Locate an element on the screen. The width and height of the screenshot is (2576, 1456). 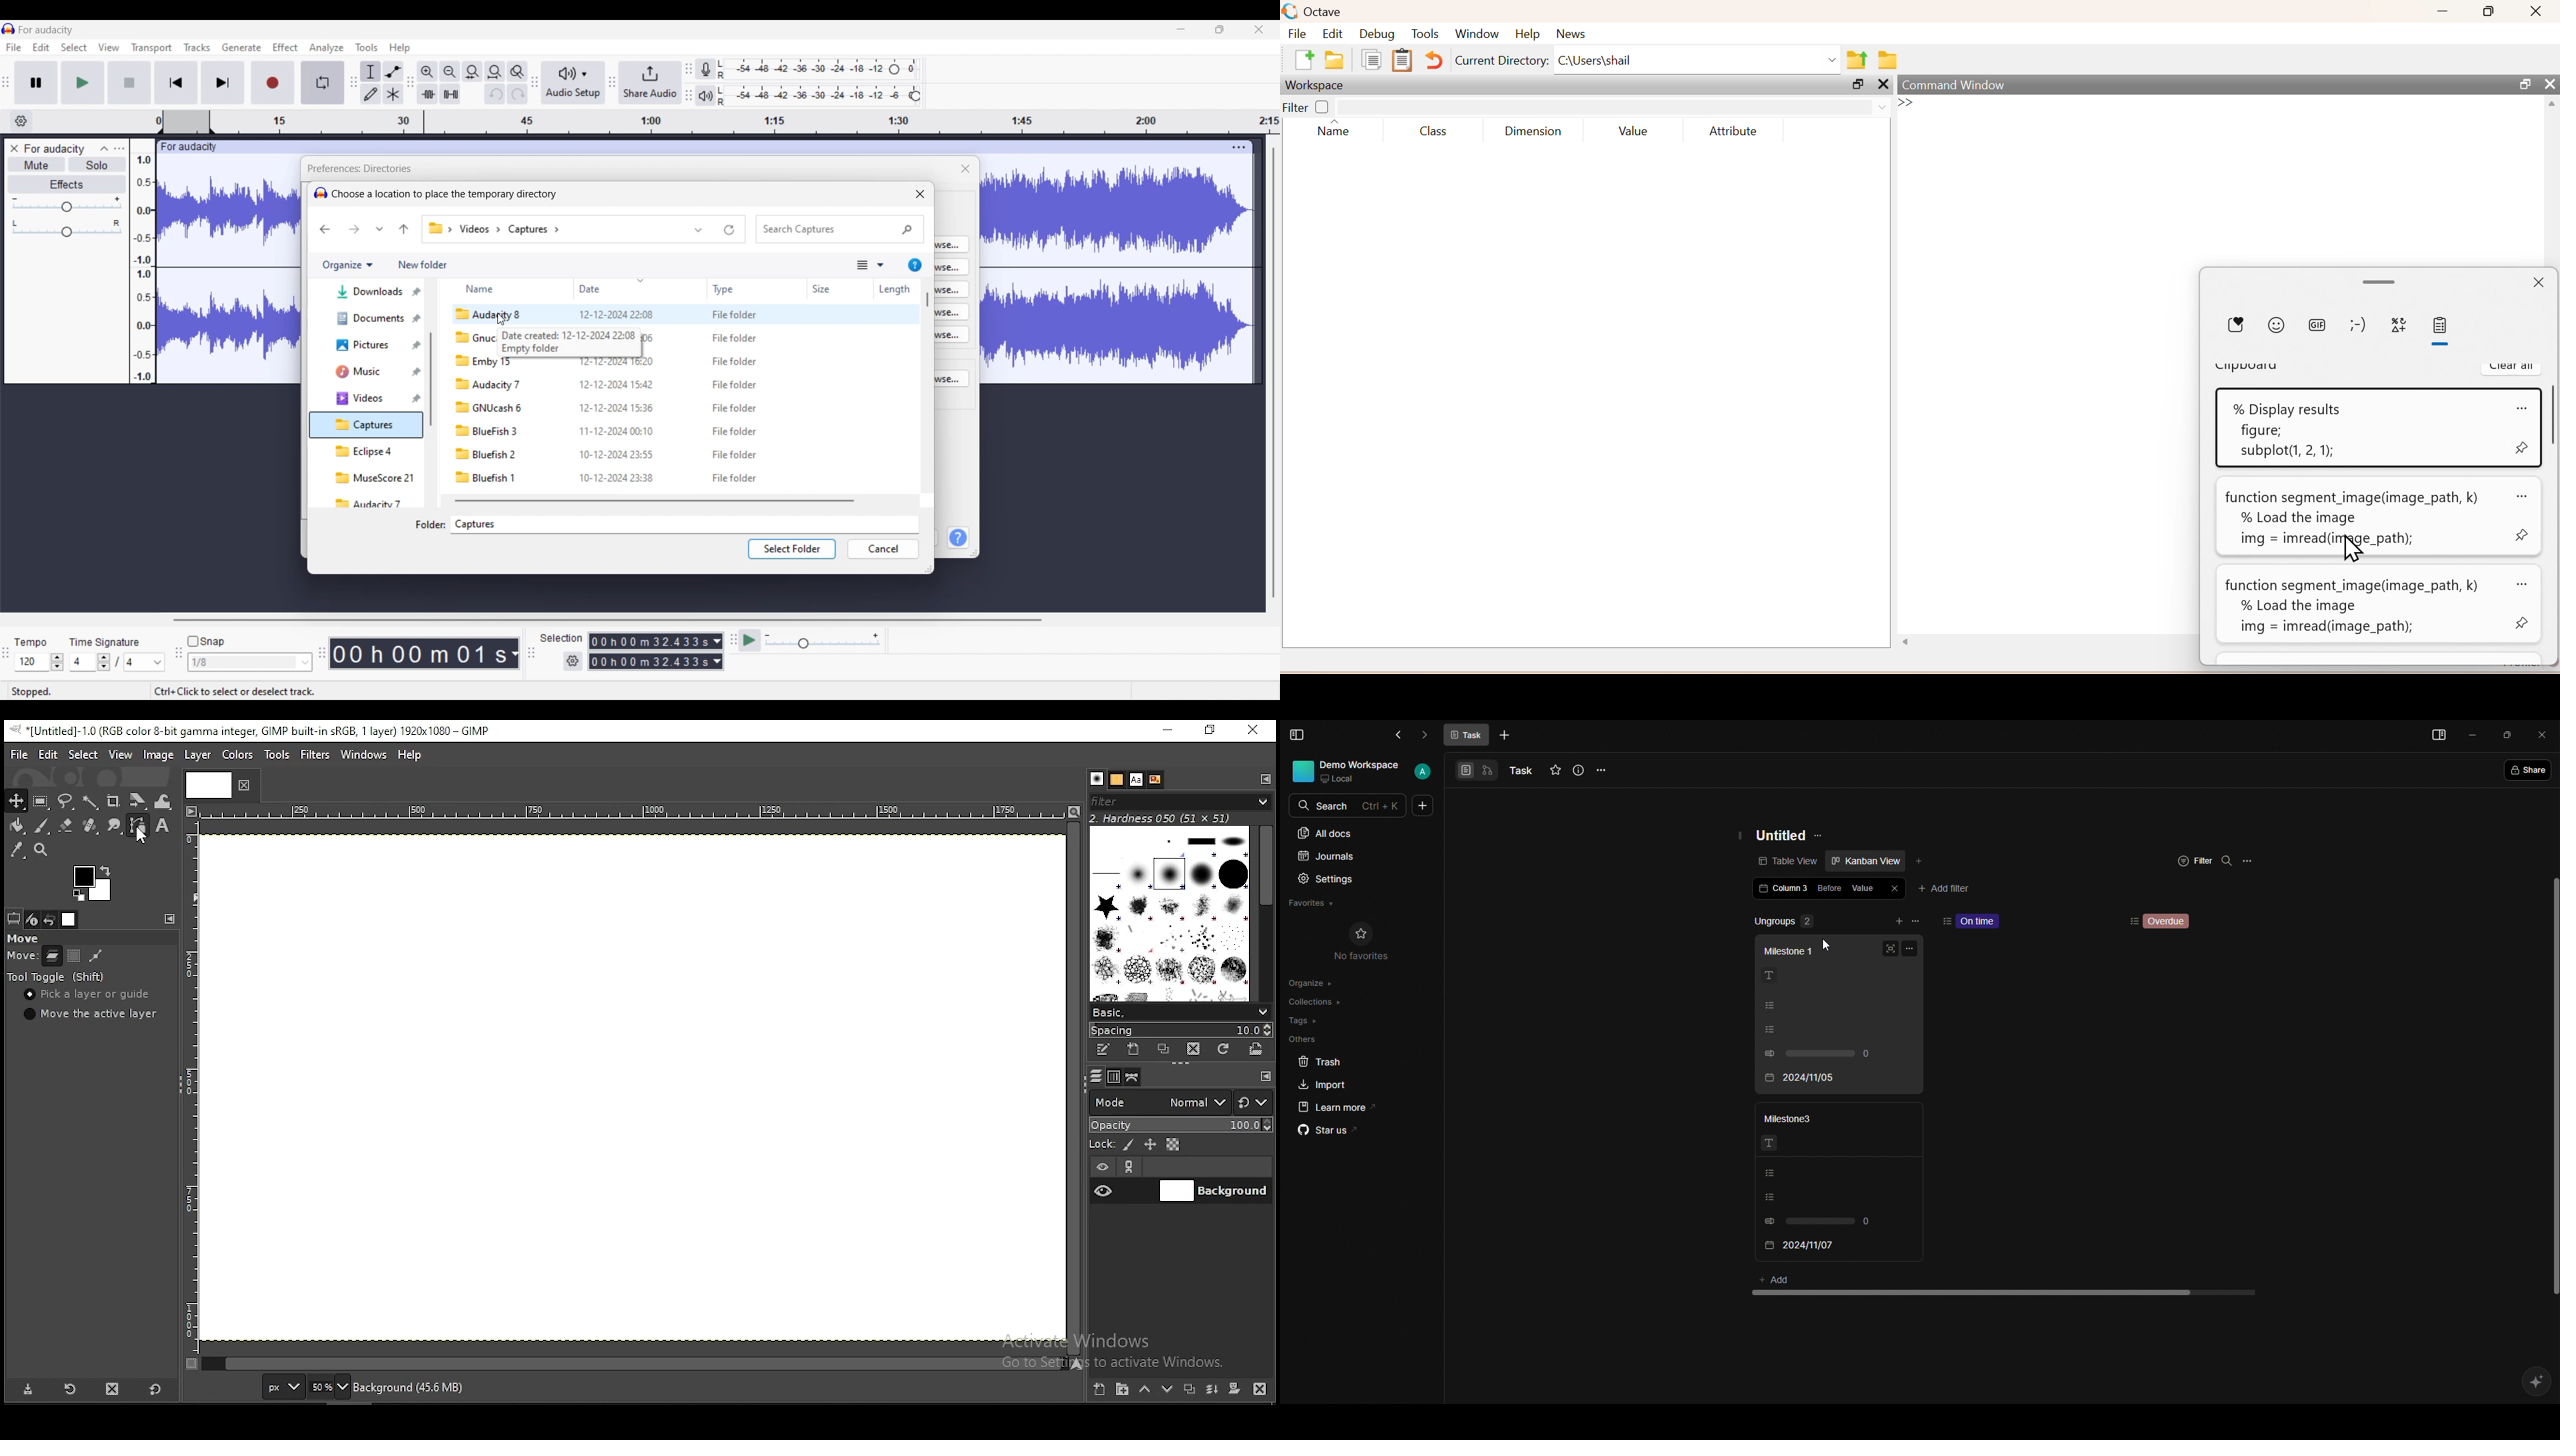
Name is located at coordinates (1335, 131).